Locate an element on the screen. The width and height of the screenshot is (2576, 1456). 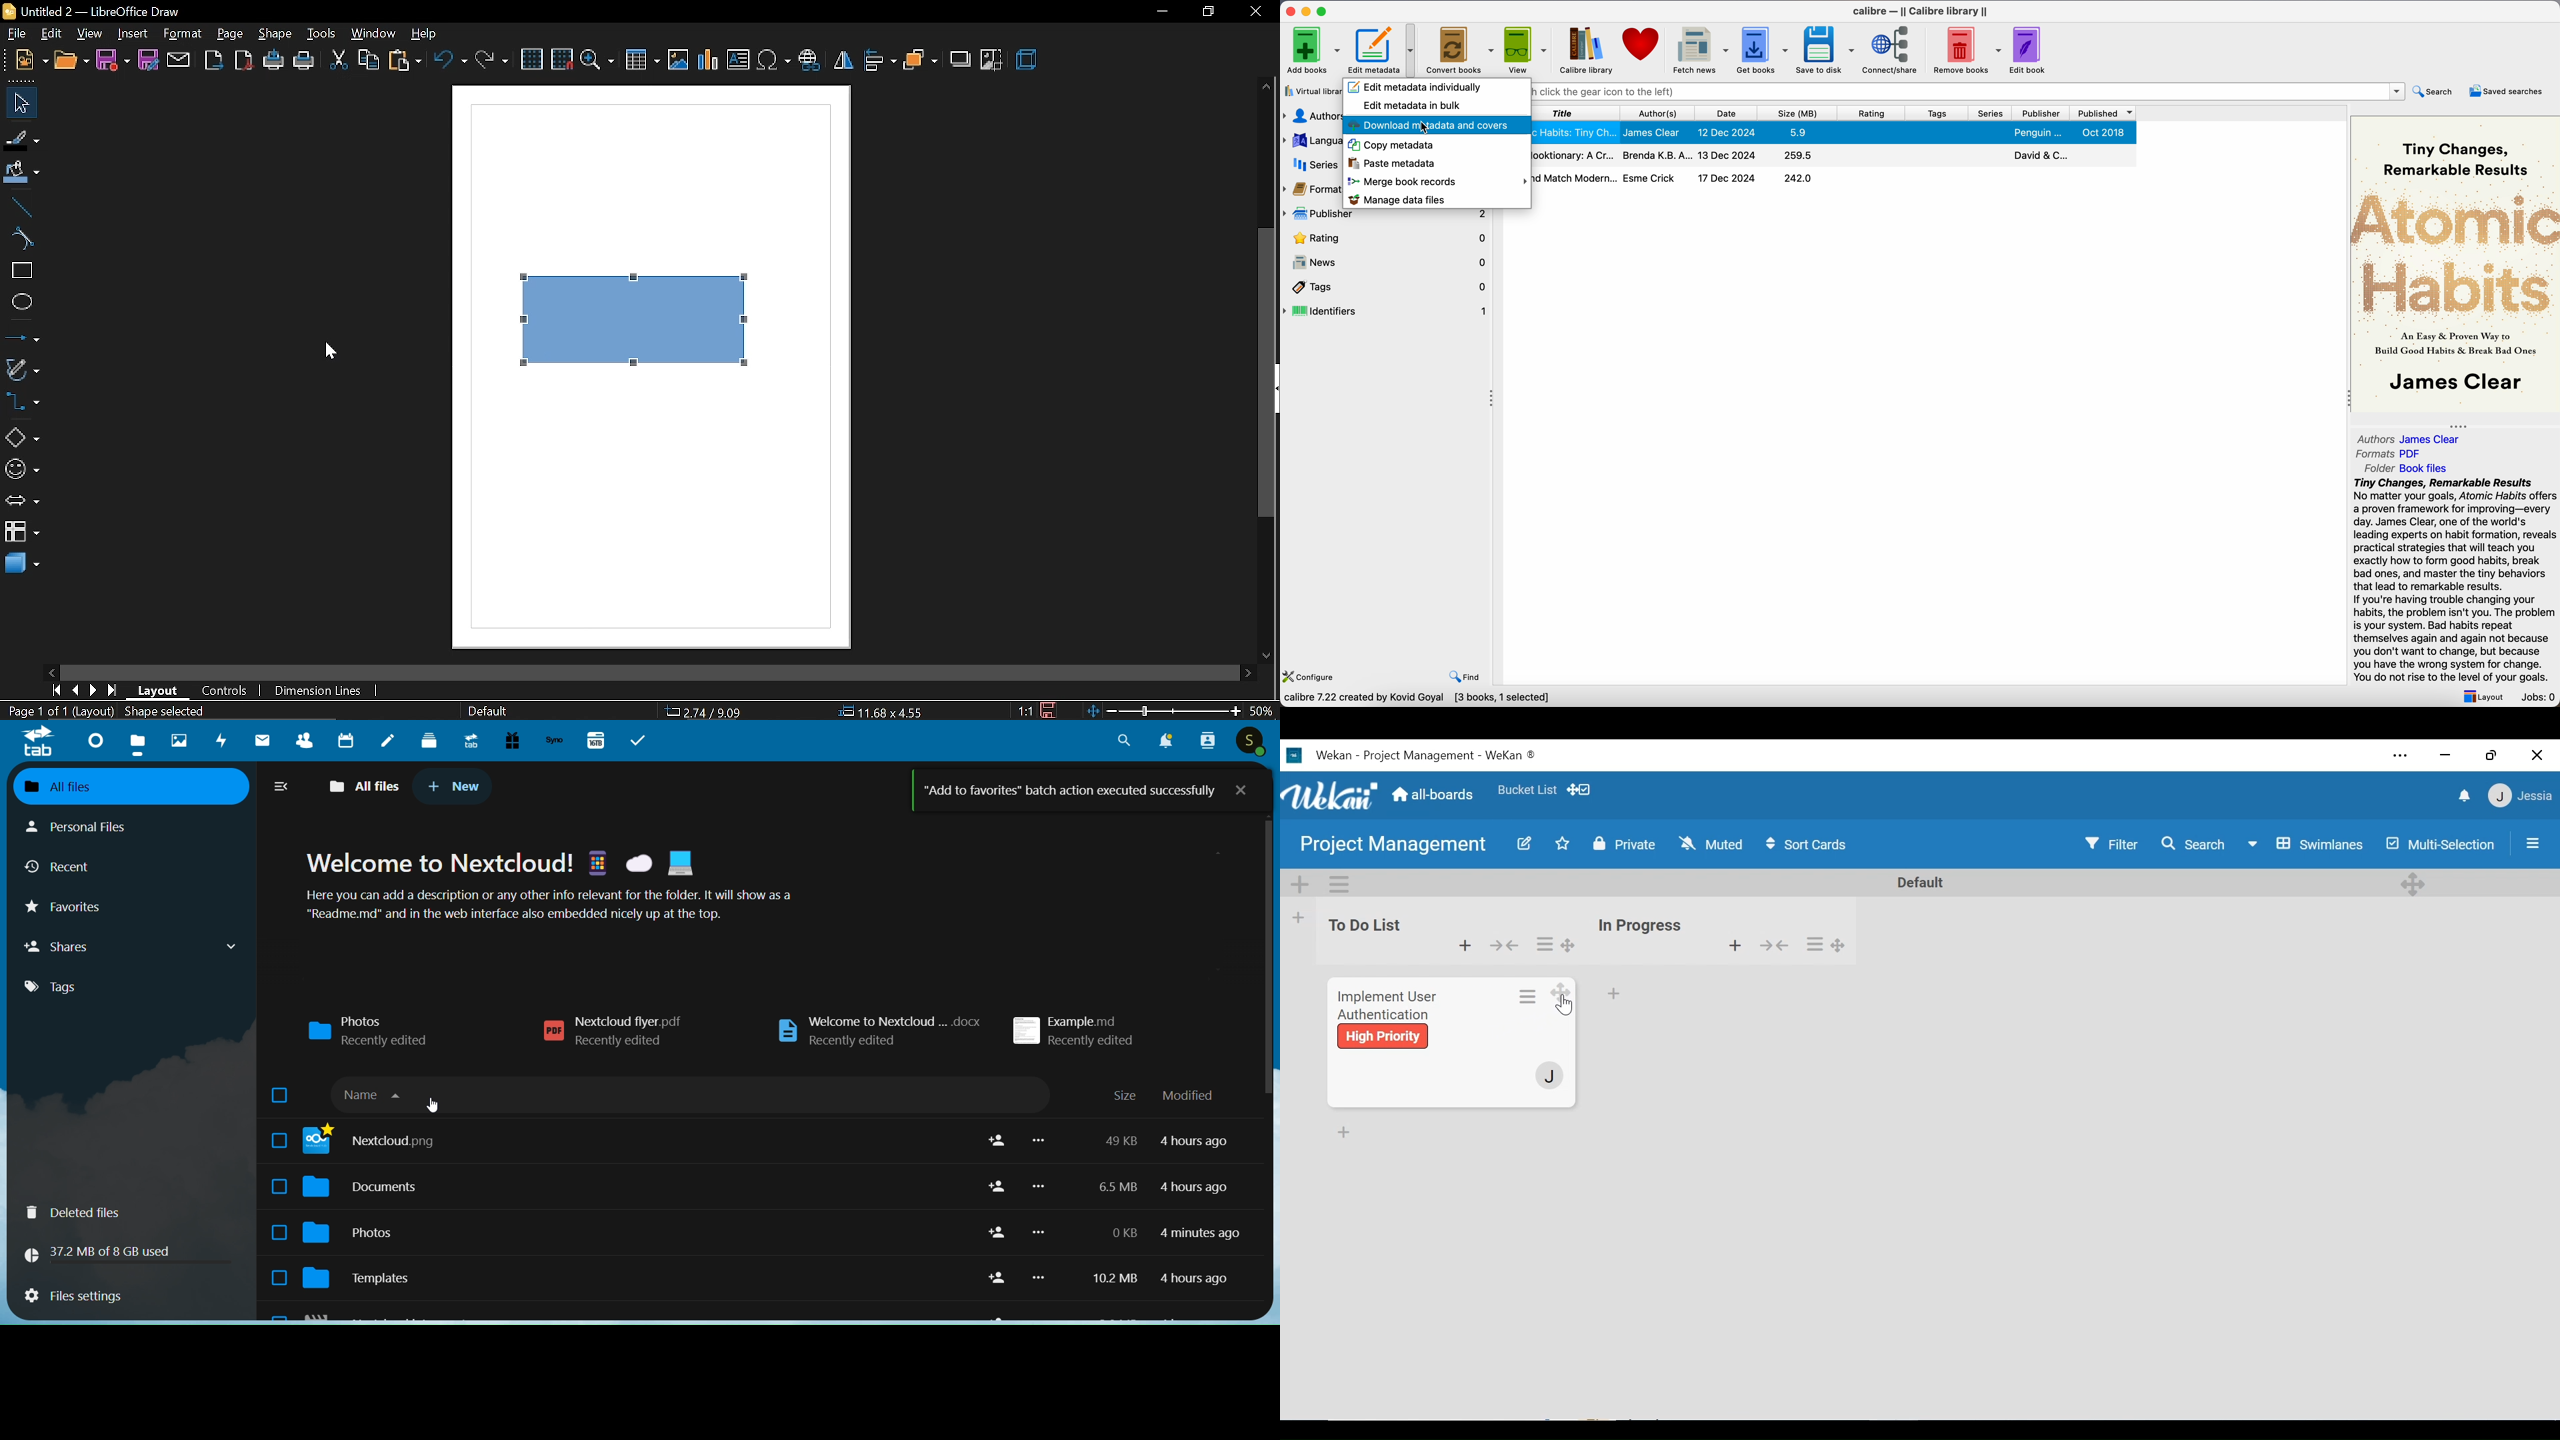
Default is located at coordinates (1917, 883).